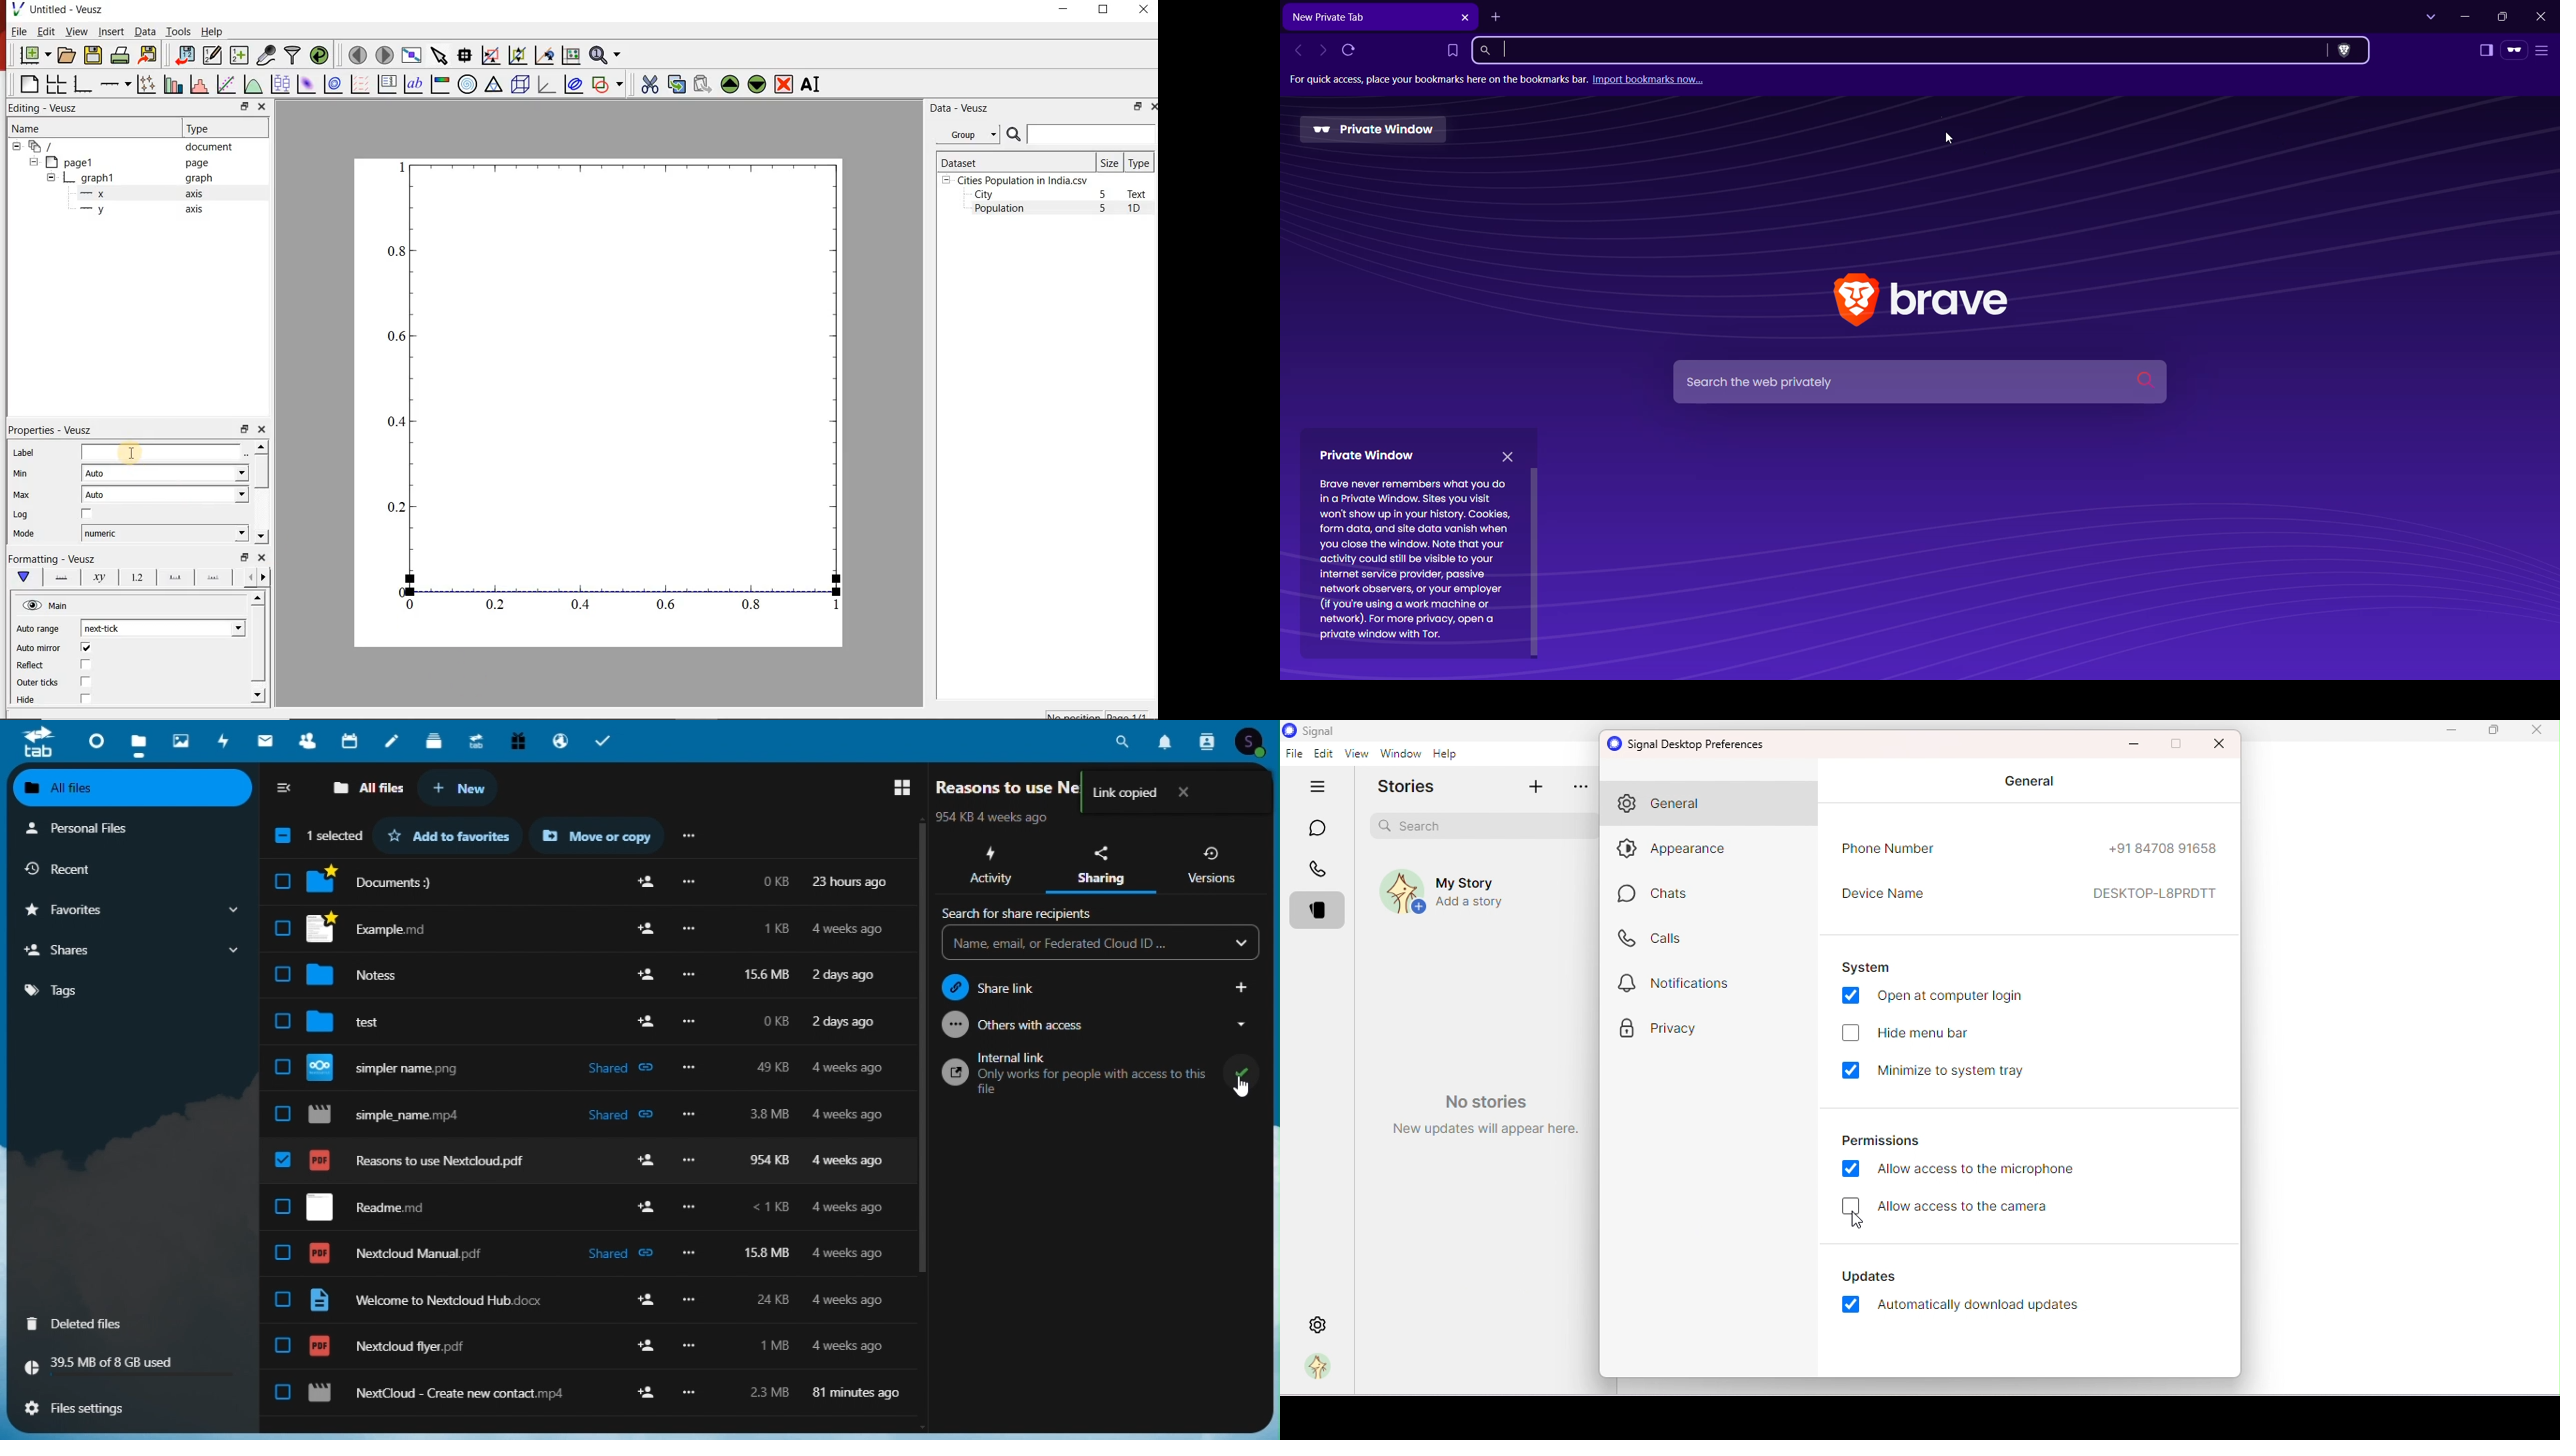 The height and width of the screenshot is (1456, 2576). Describe the element at coordinates (162, 628) in the screenshot. I see `next-tick` at that location.